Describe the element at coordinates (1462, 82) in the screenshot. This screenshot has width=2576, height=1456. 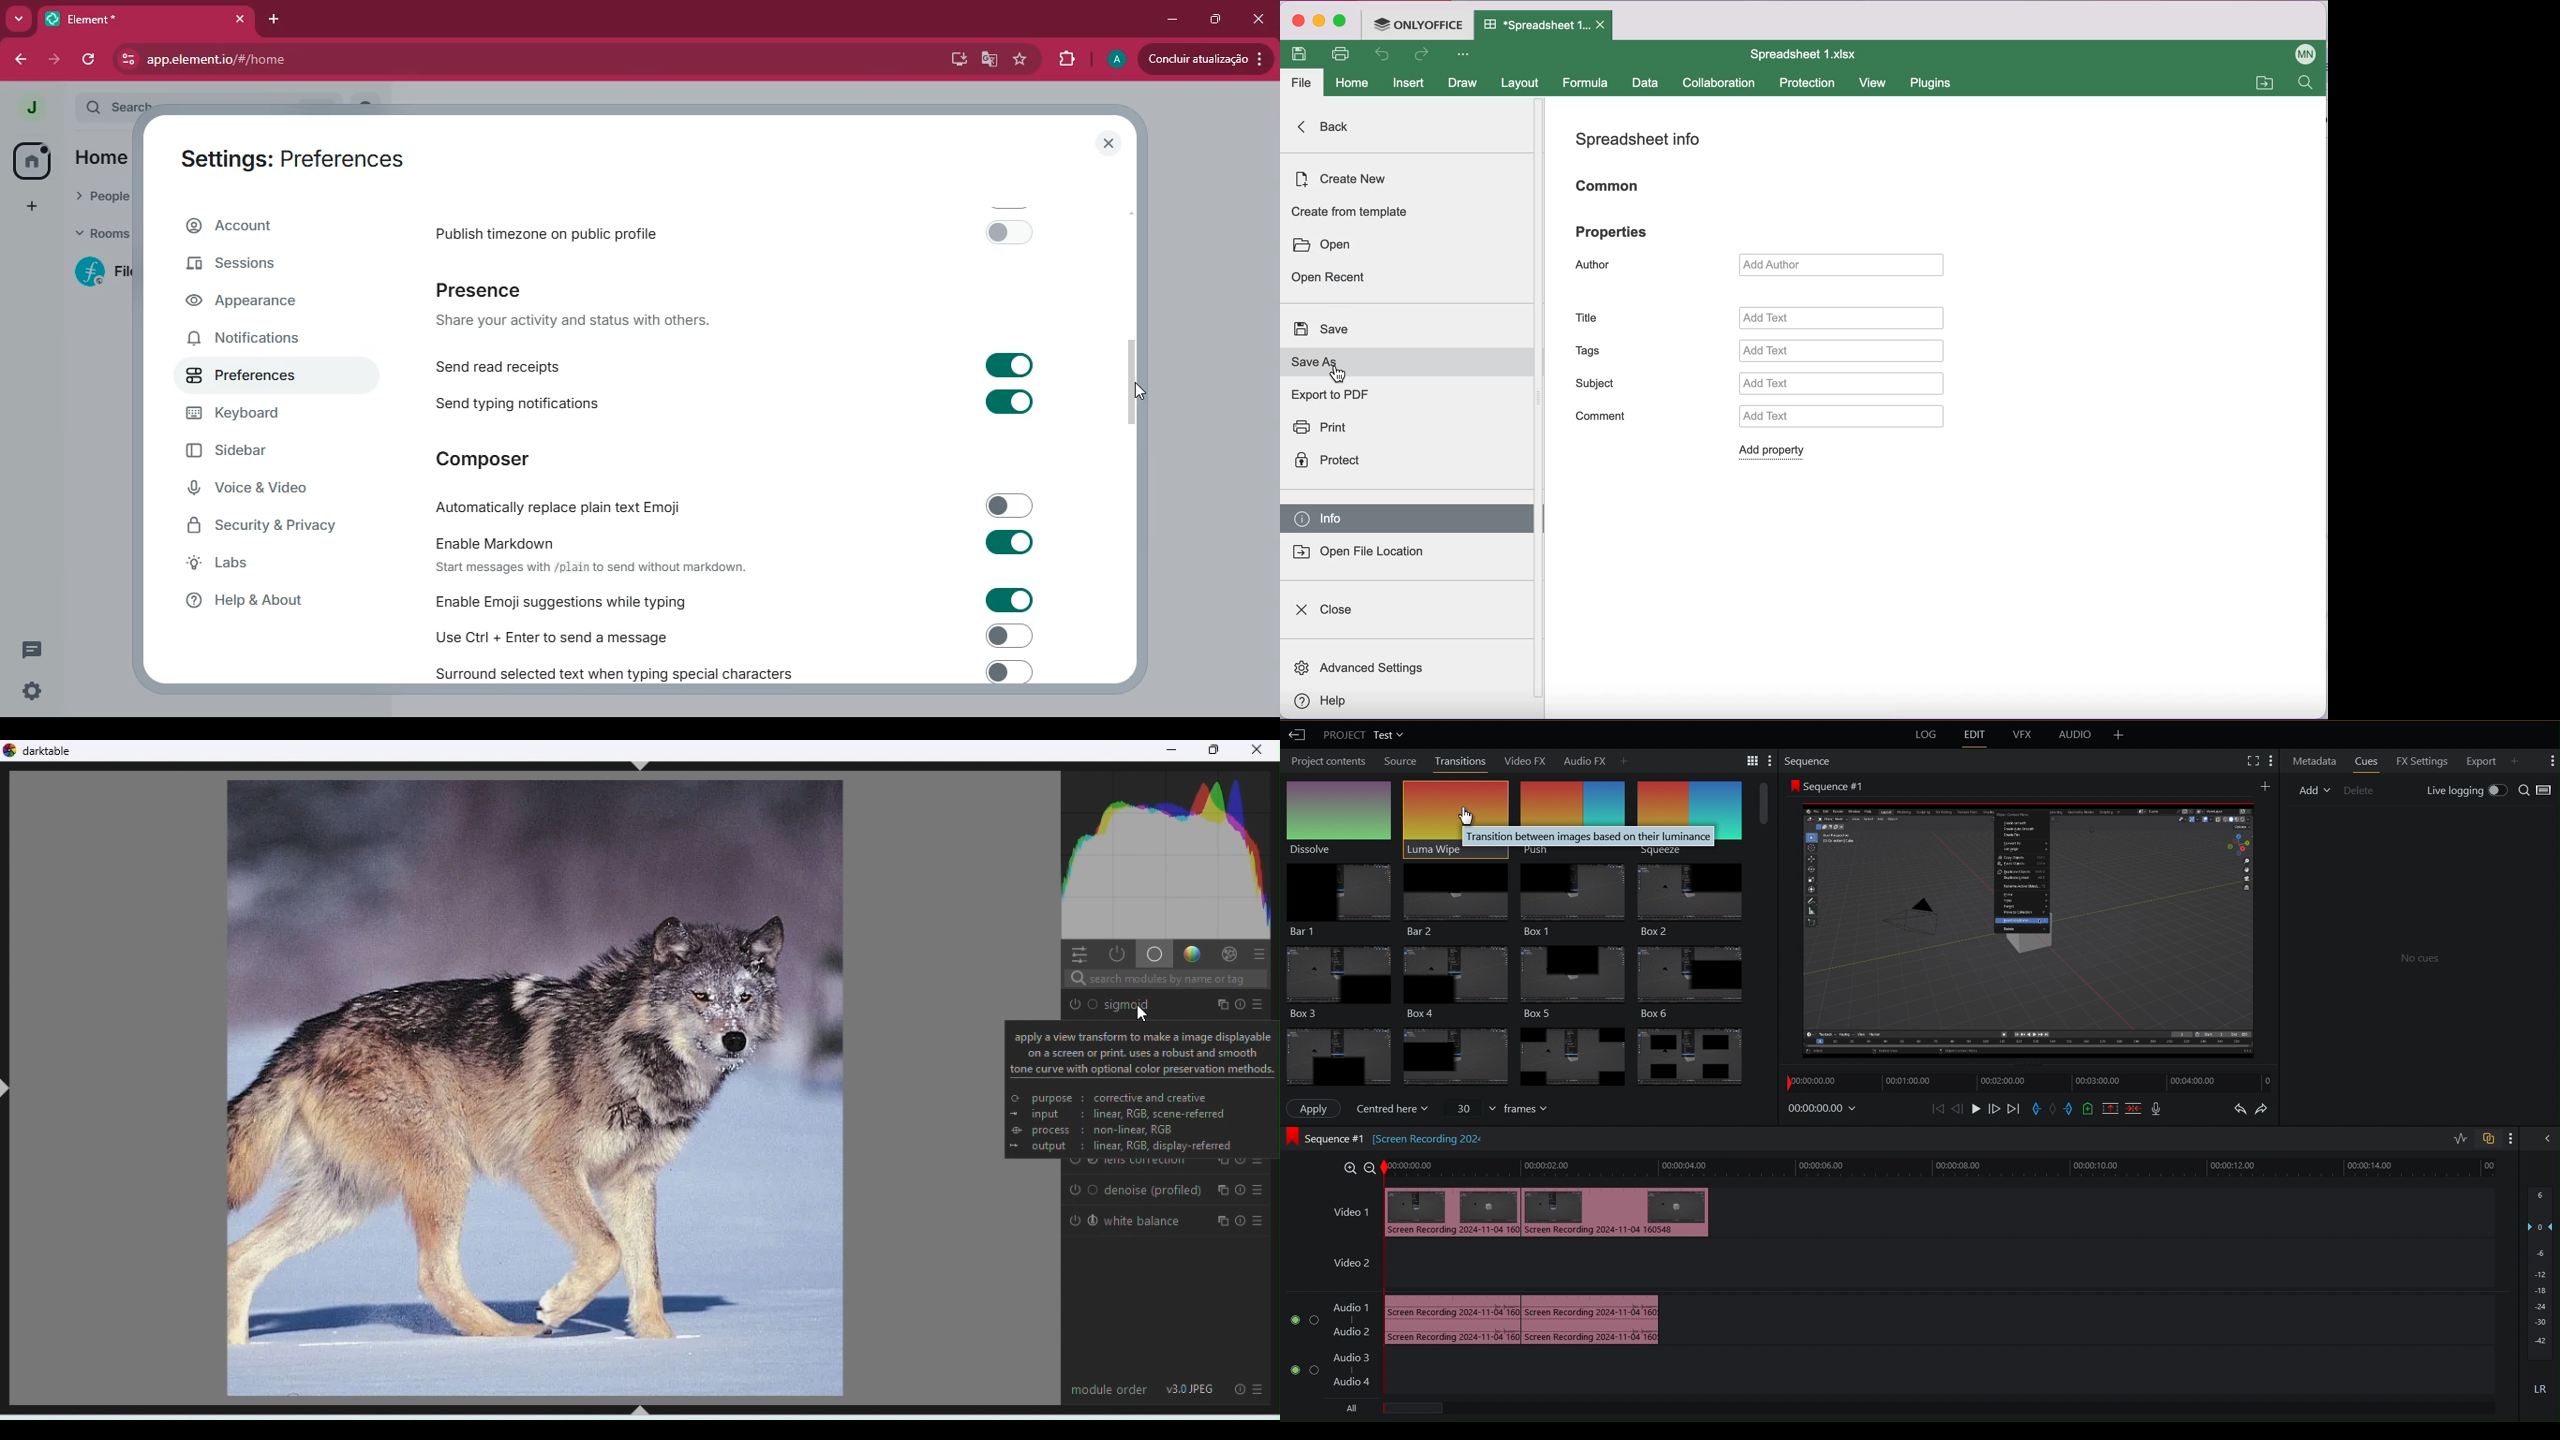
I see `draw` at that location.